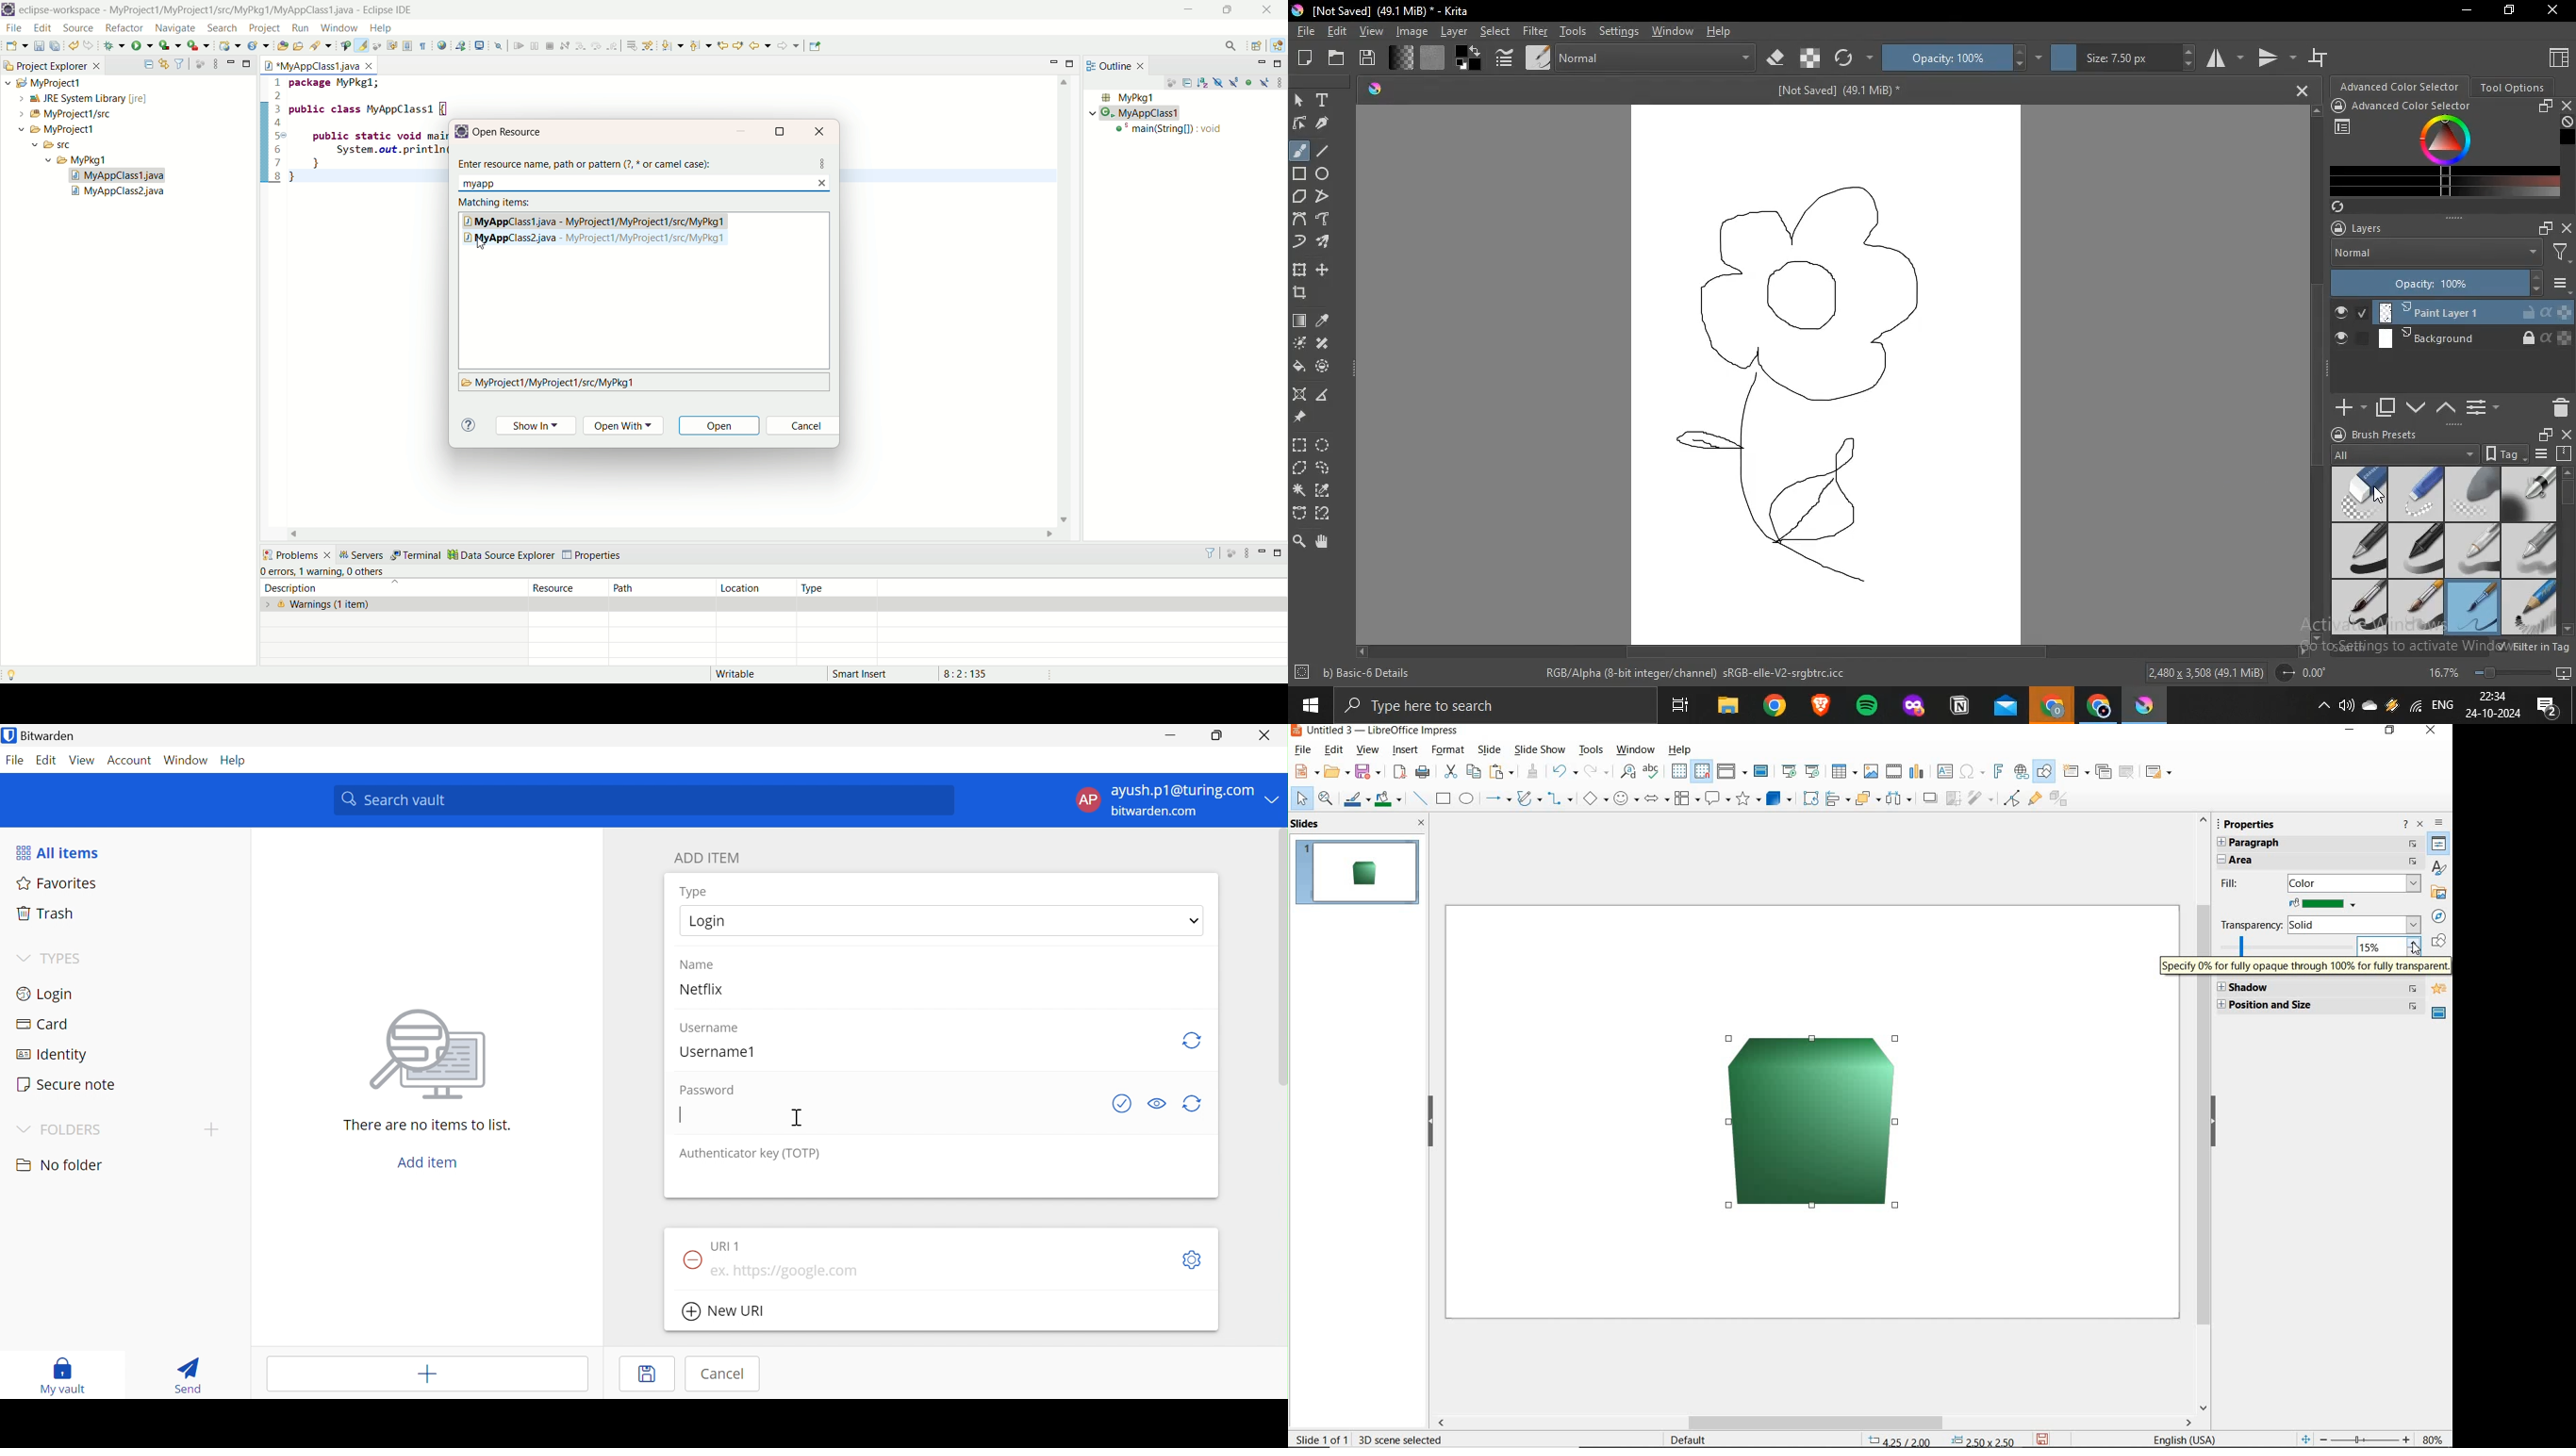  Describe the element at coordinates (2319, 109) in the screenshot. I see `Up` at that location.